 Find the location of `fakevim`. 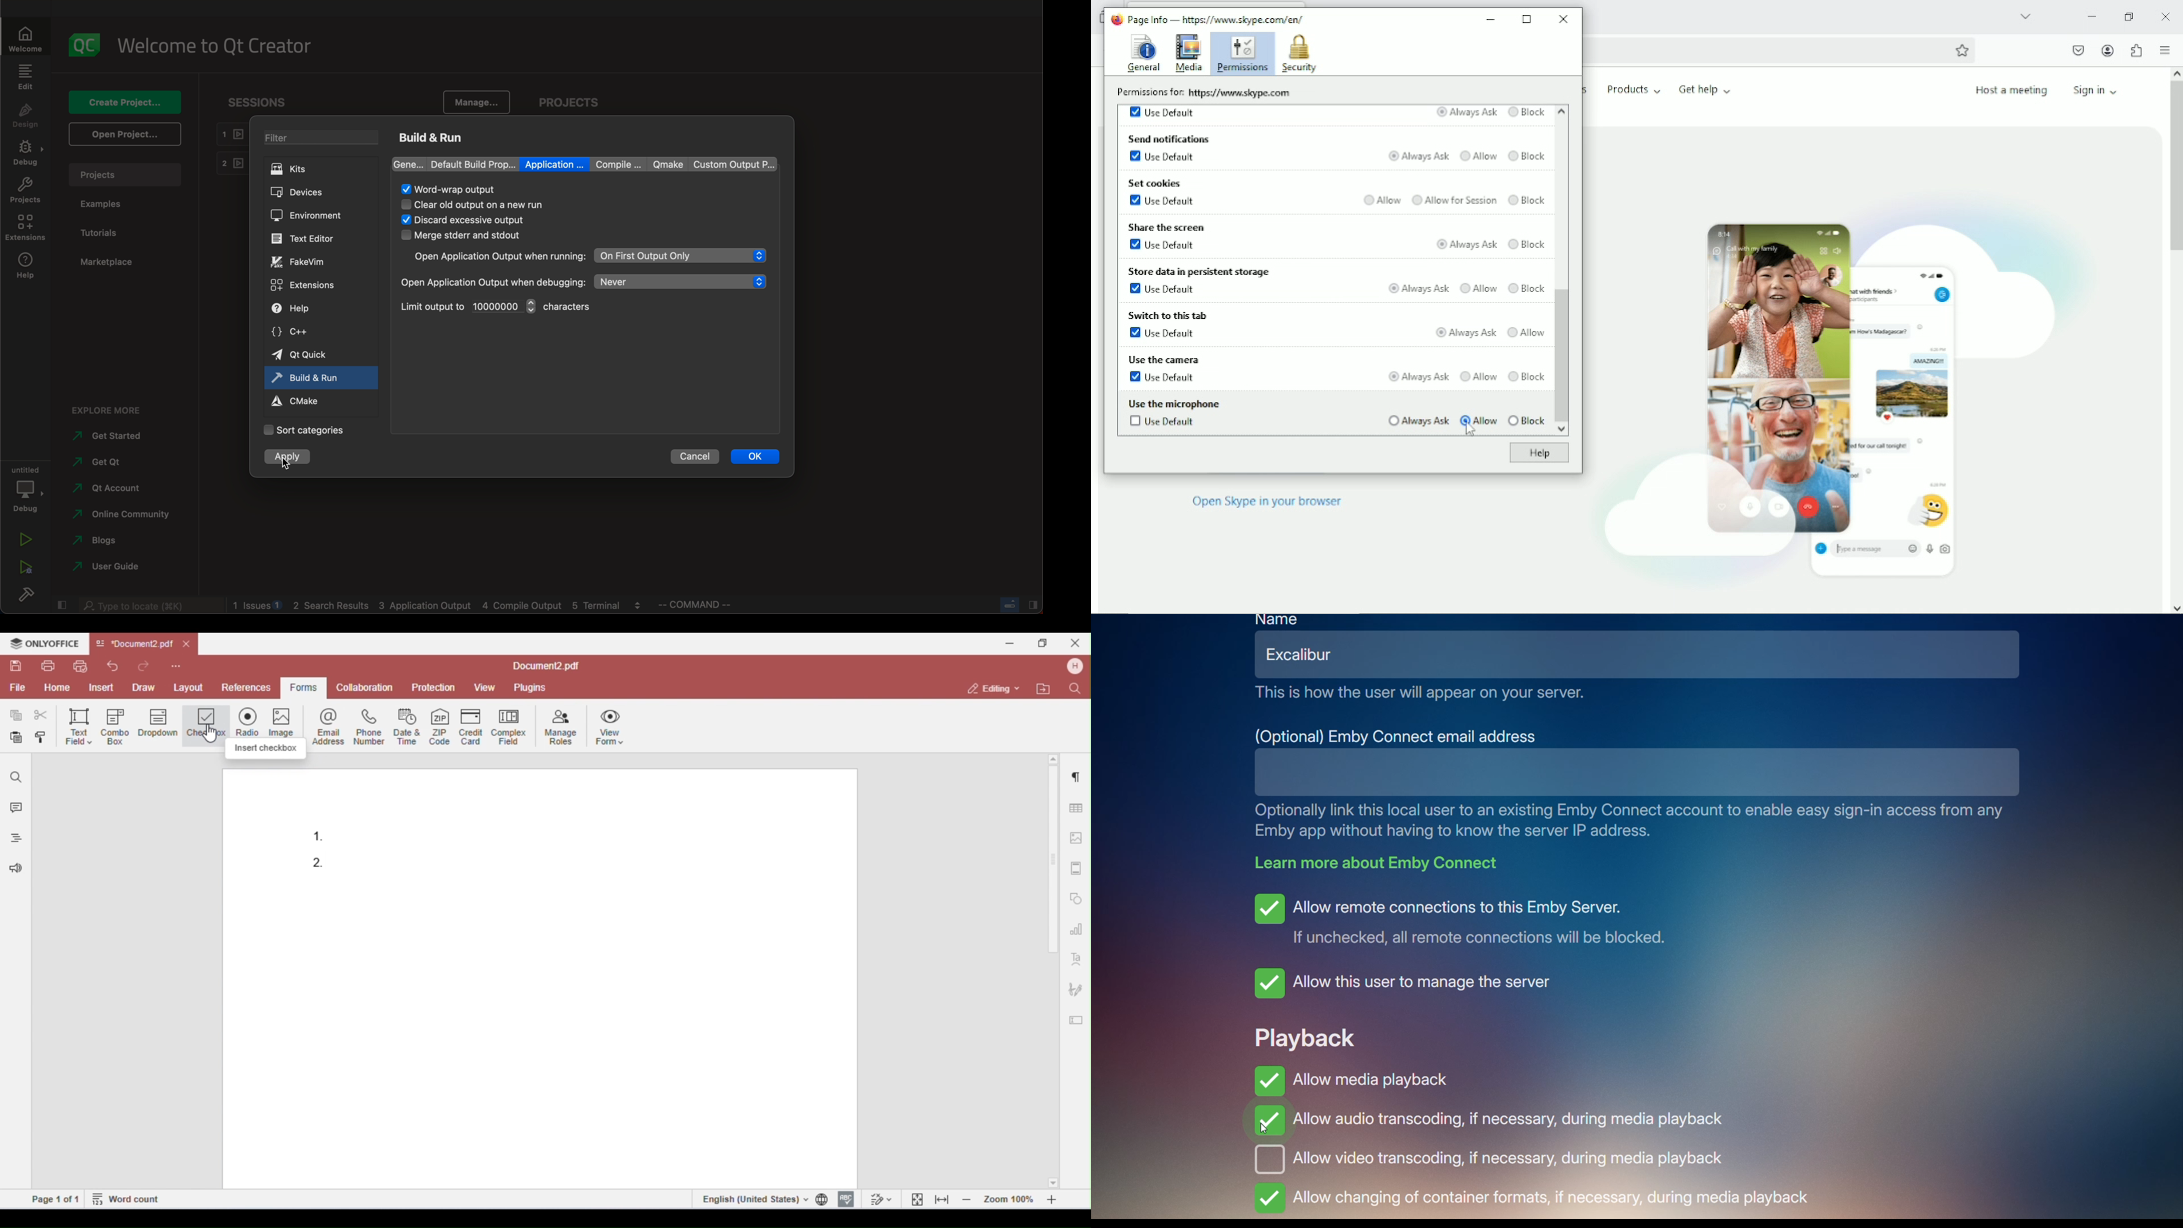

fakevim is located at coordinates (311, 262).